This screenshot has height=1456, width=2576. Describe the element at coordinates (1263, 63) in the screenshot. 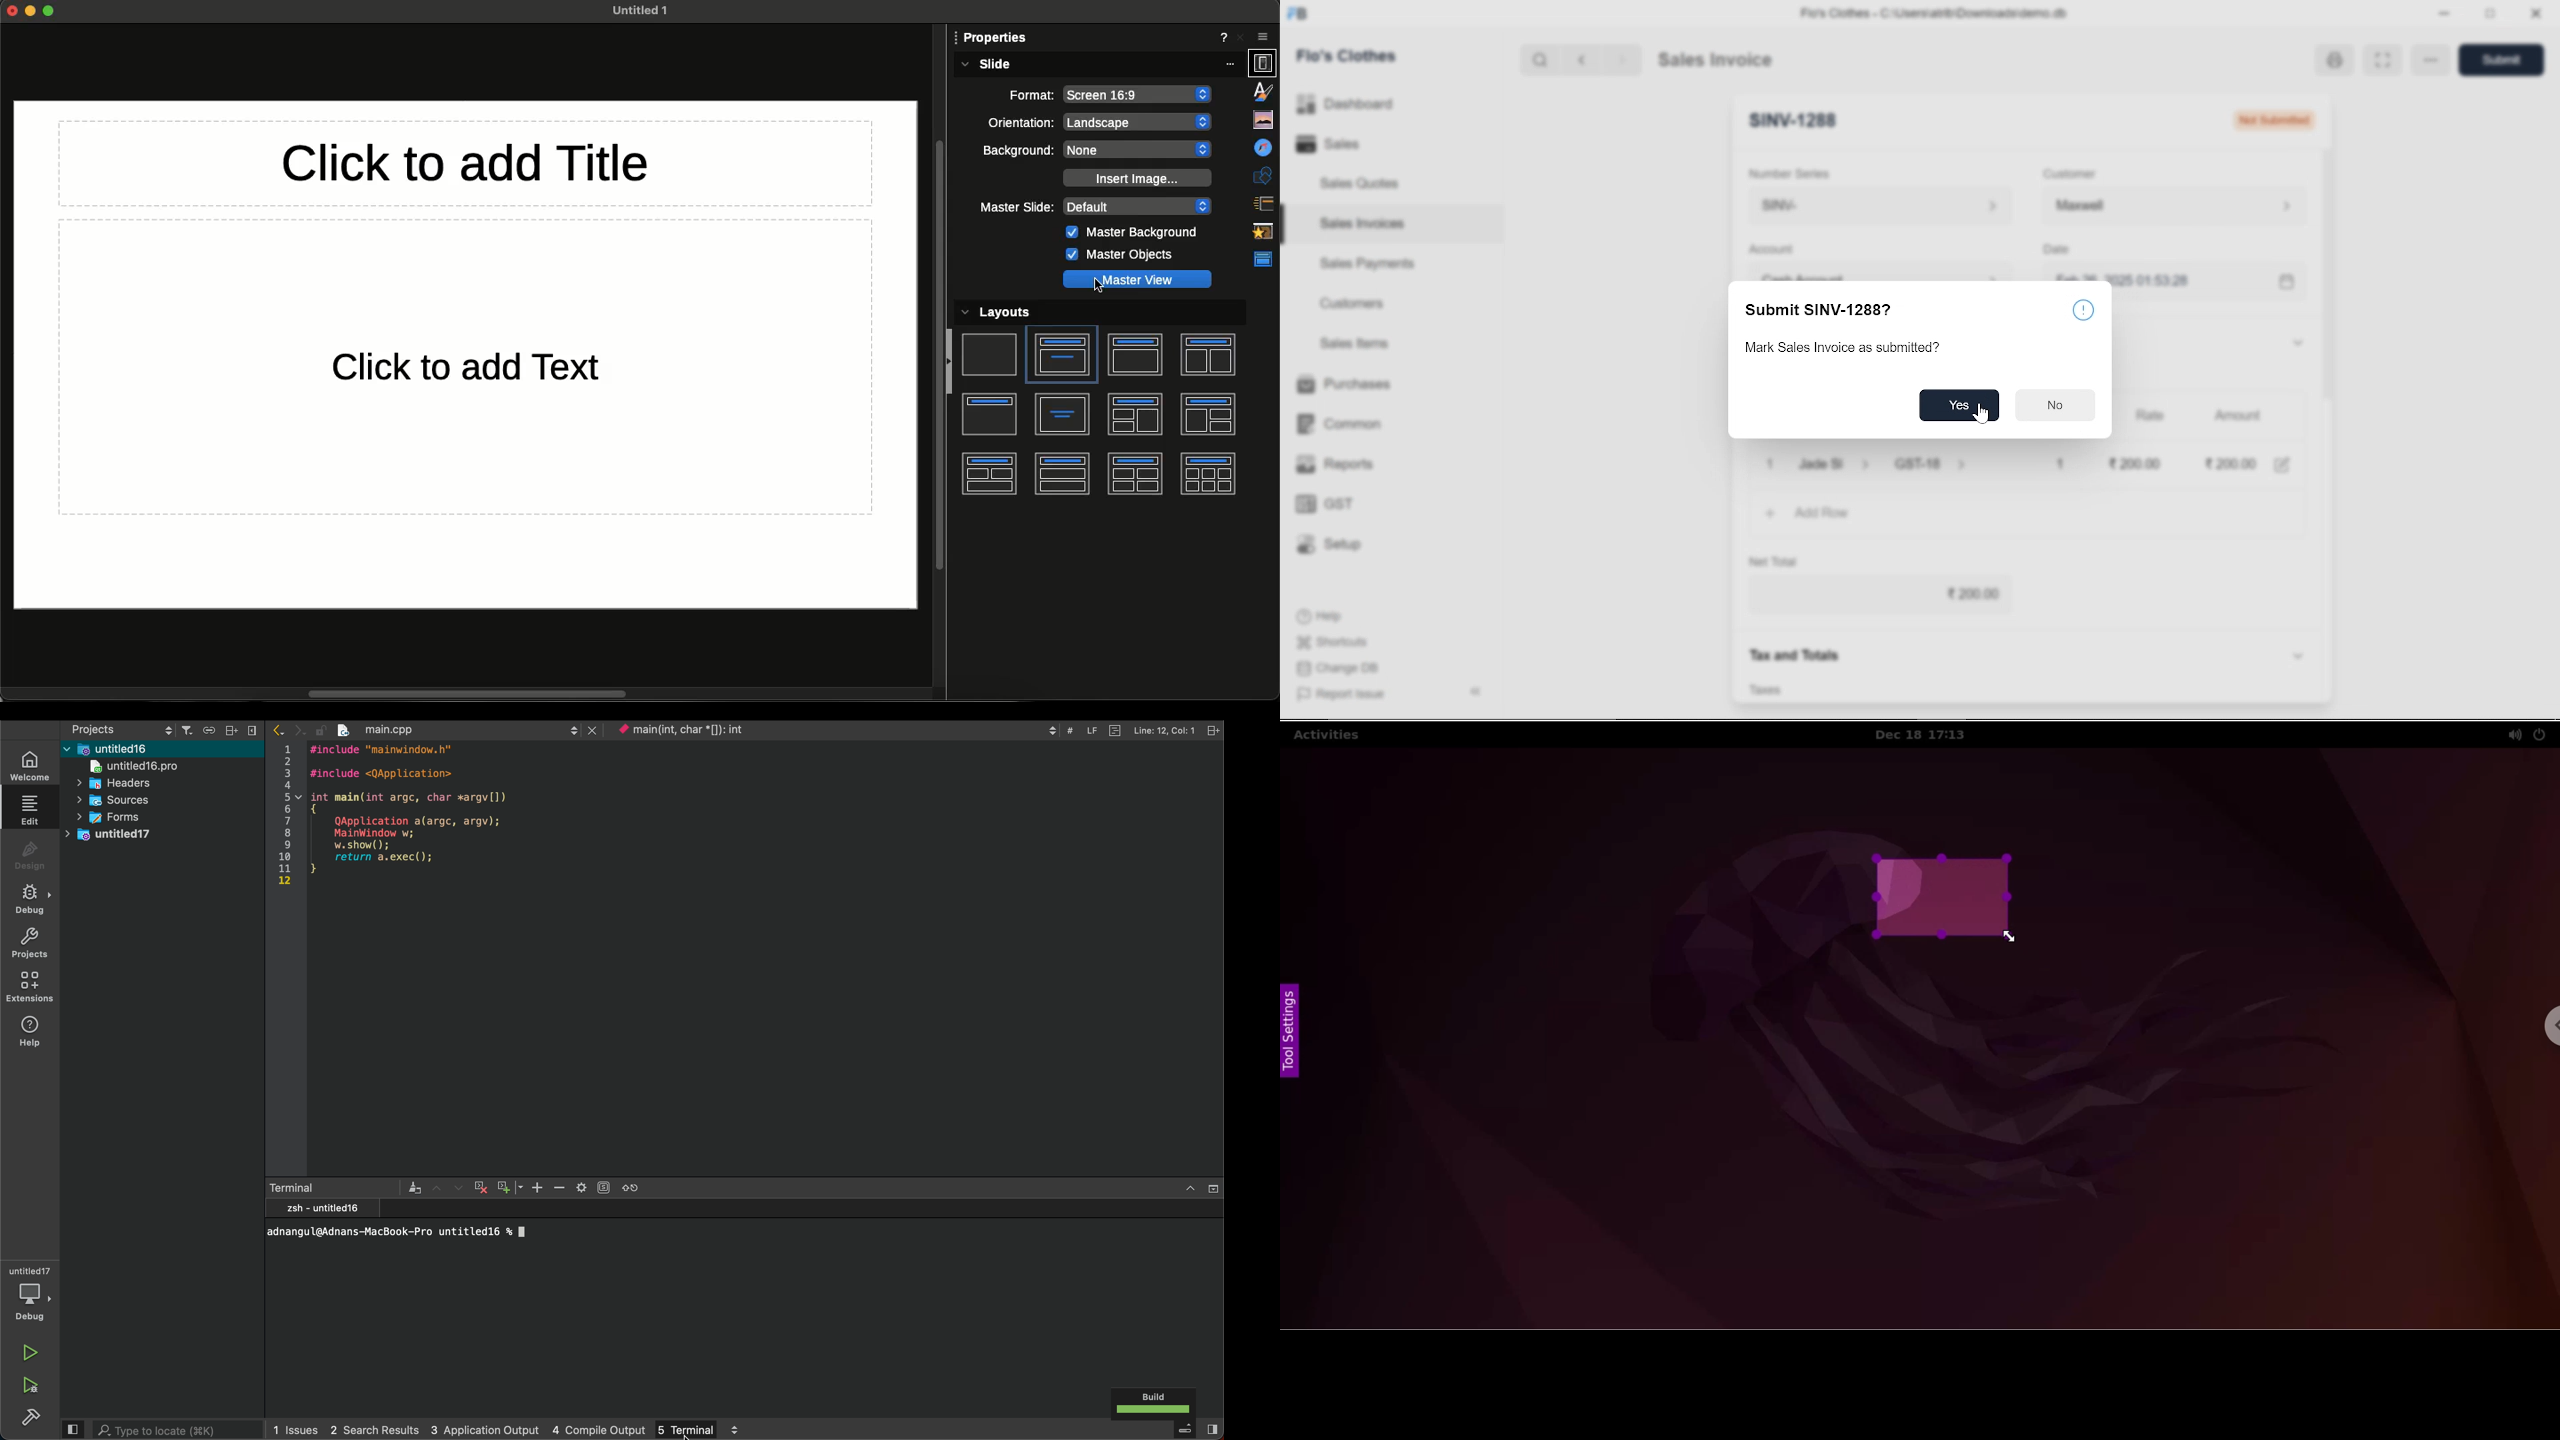

I see `Properties` at that location.